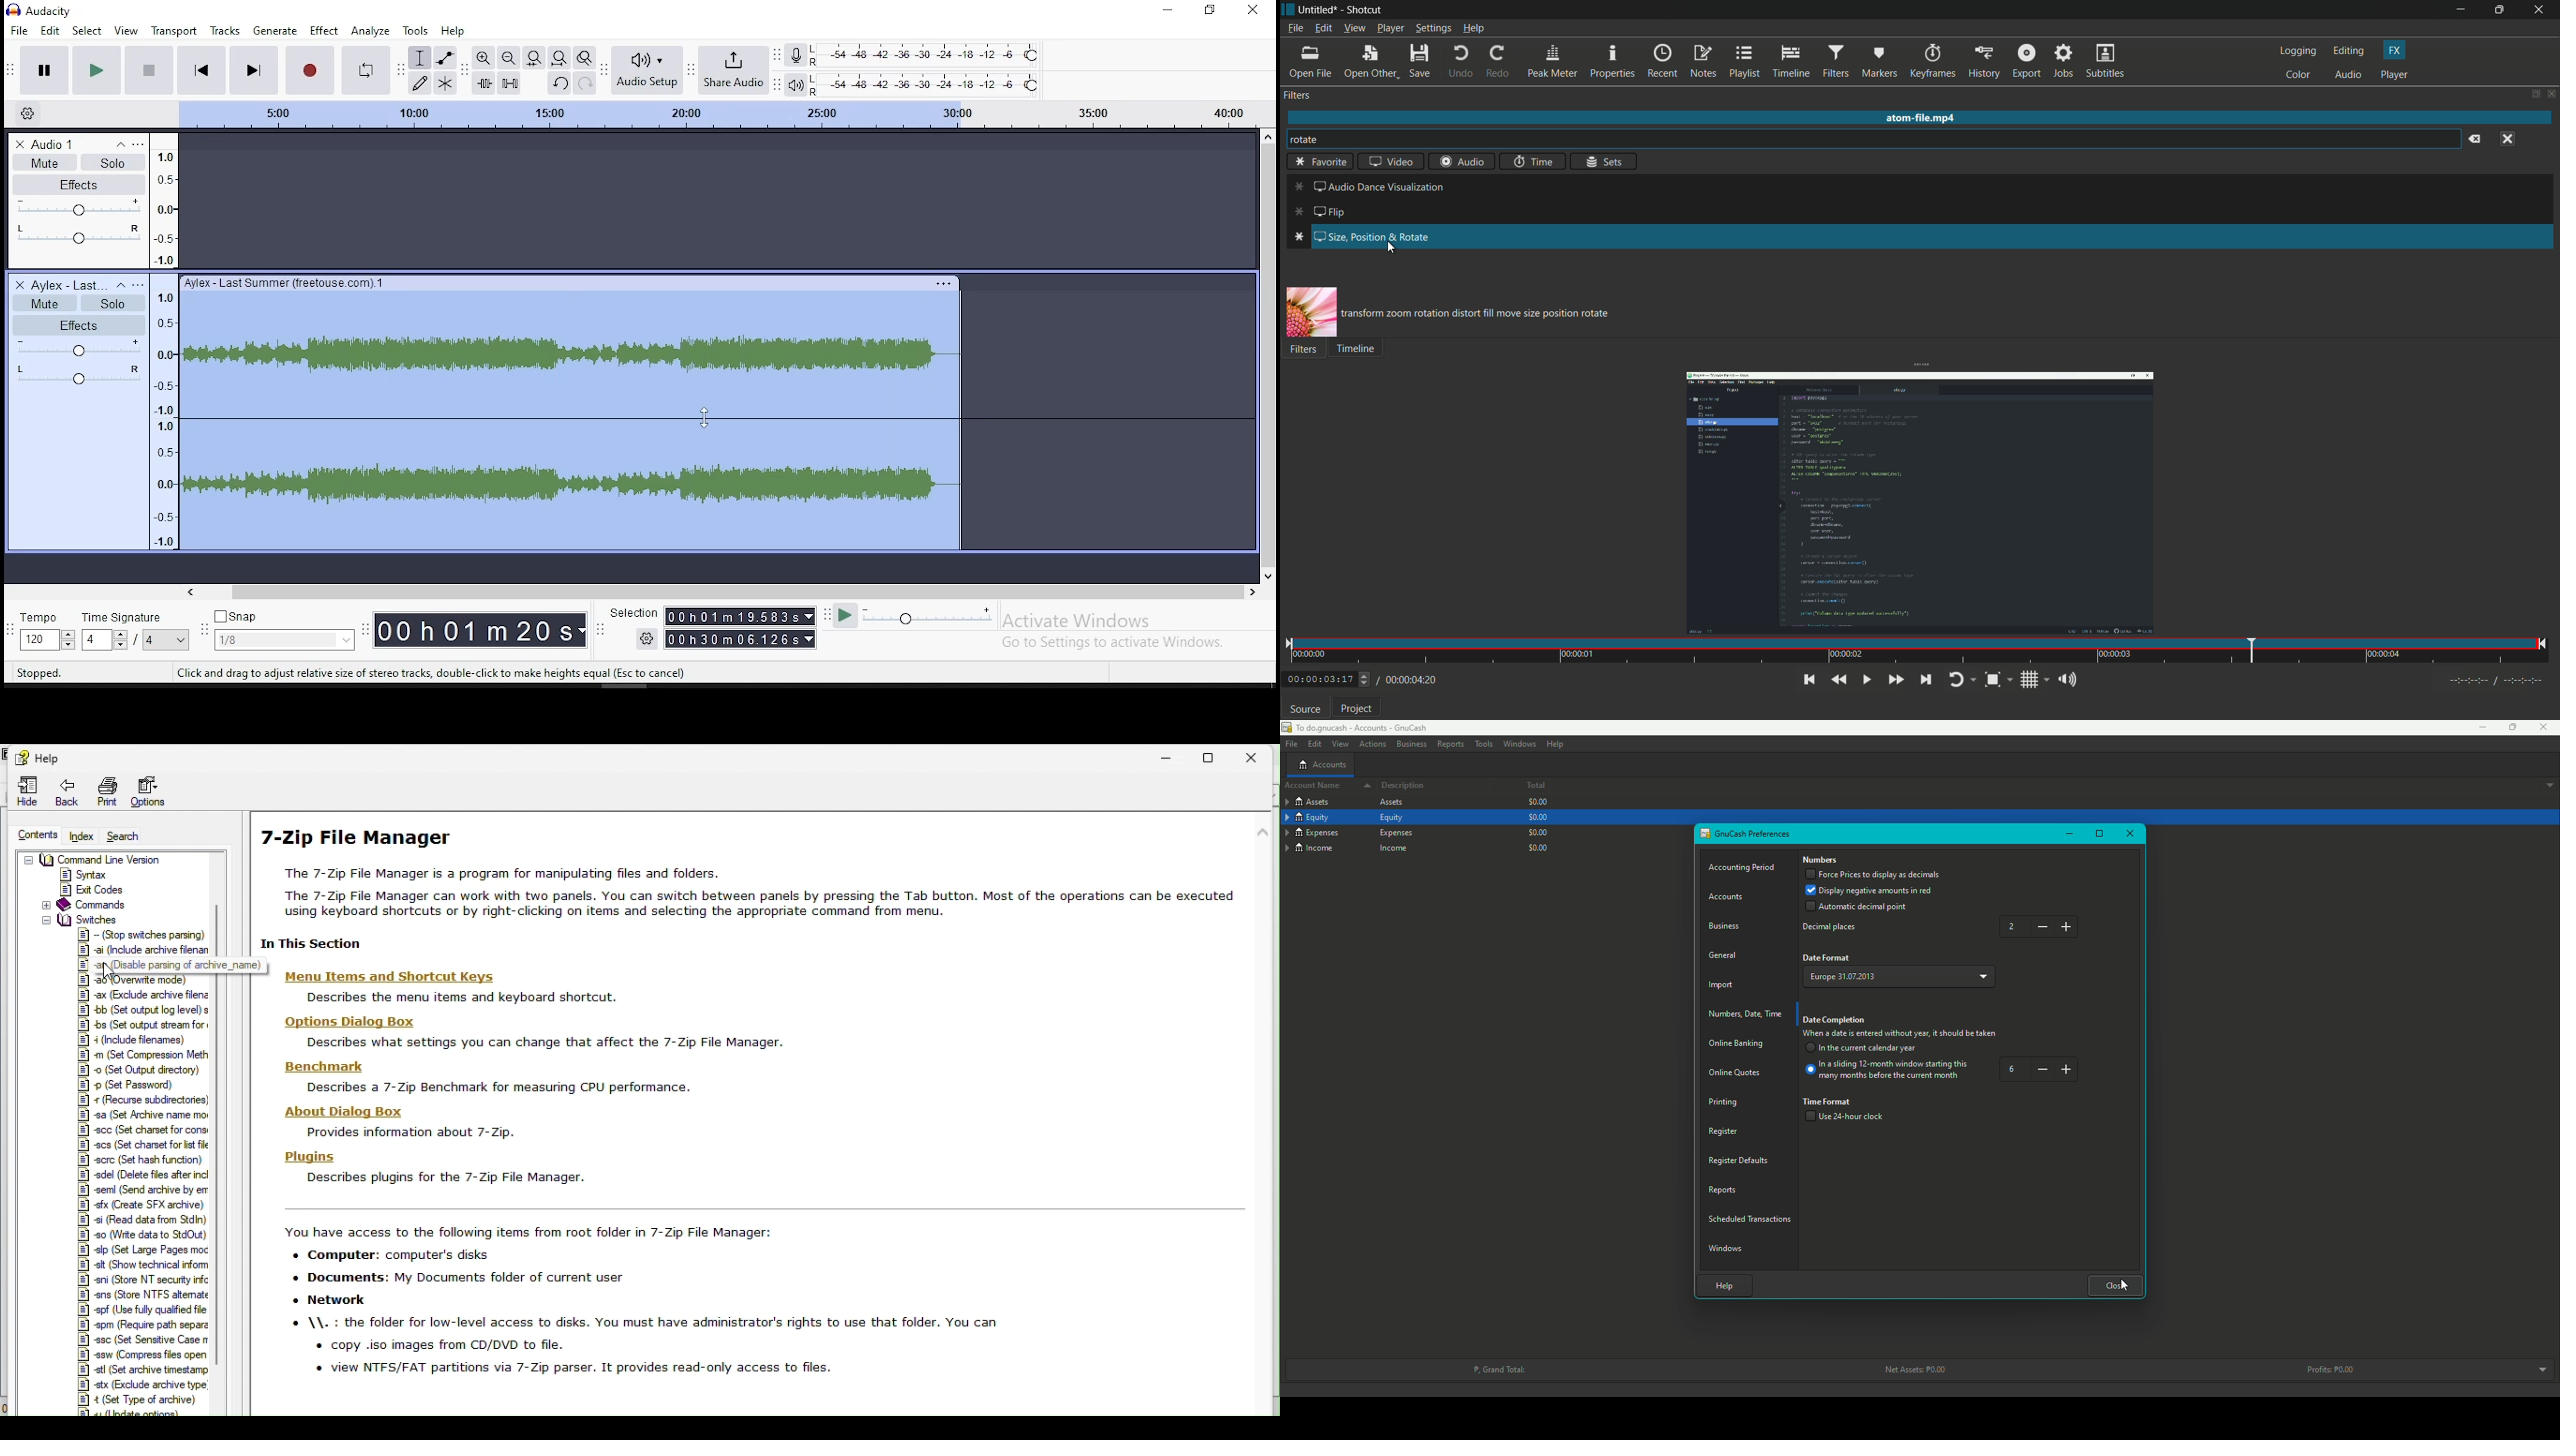  What do you see at coordinates (364, 71) in the screenshot?
I see `enable looping` at bounding box center [364, 71].